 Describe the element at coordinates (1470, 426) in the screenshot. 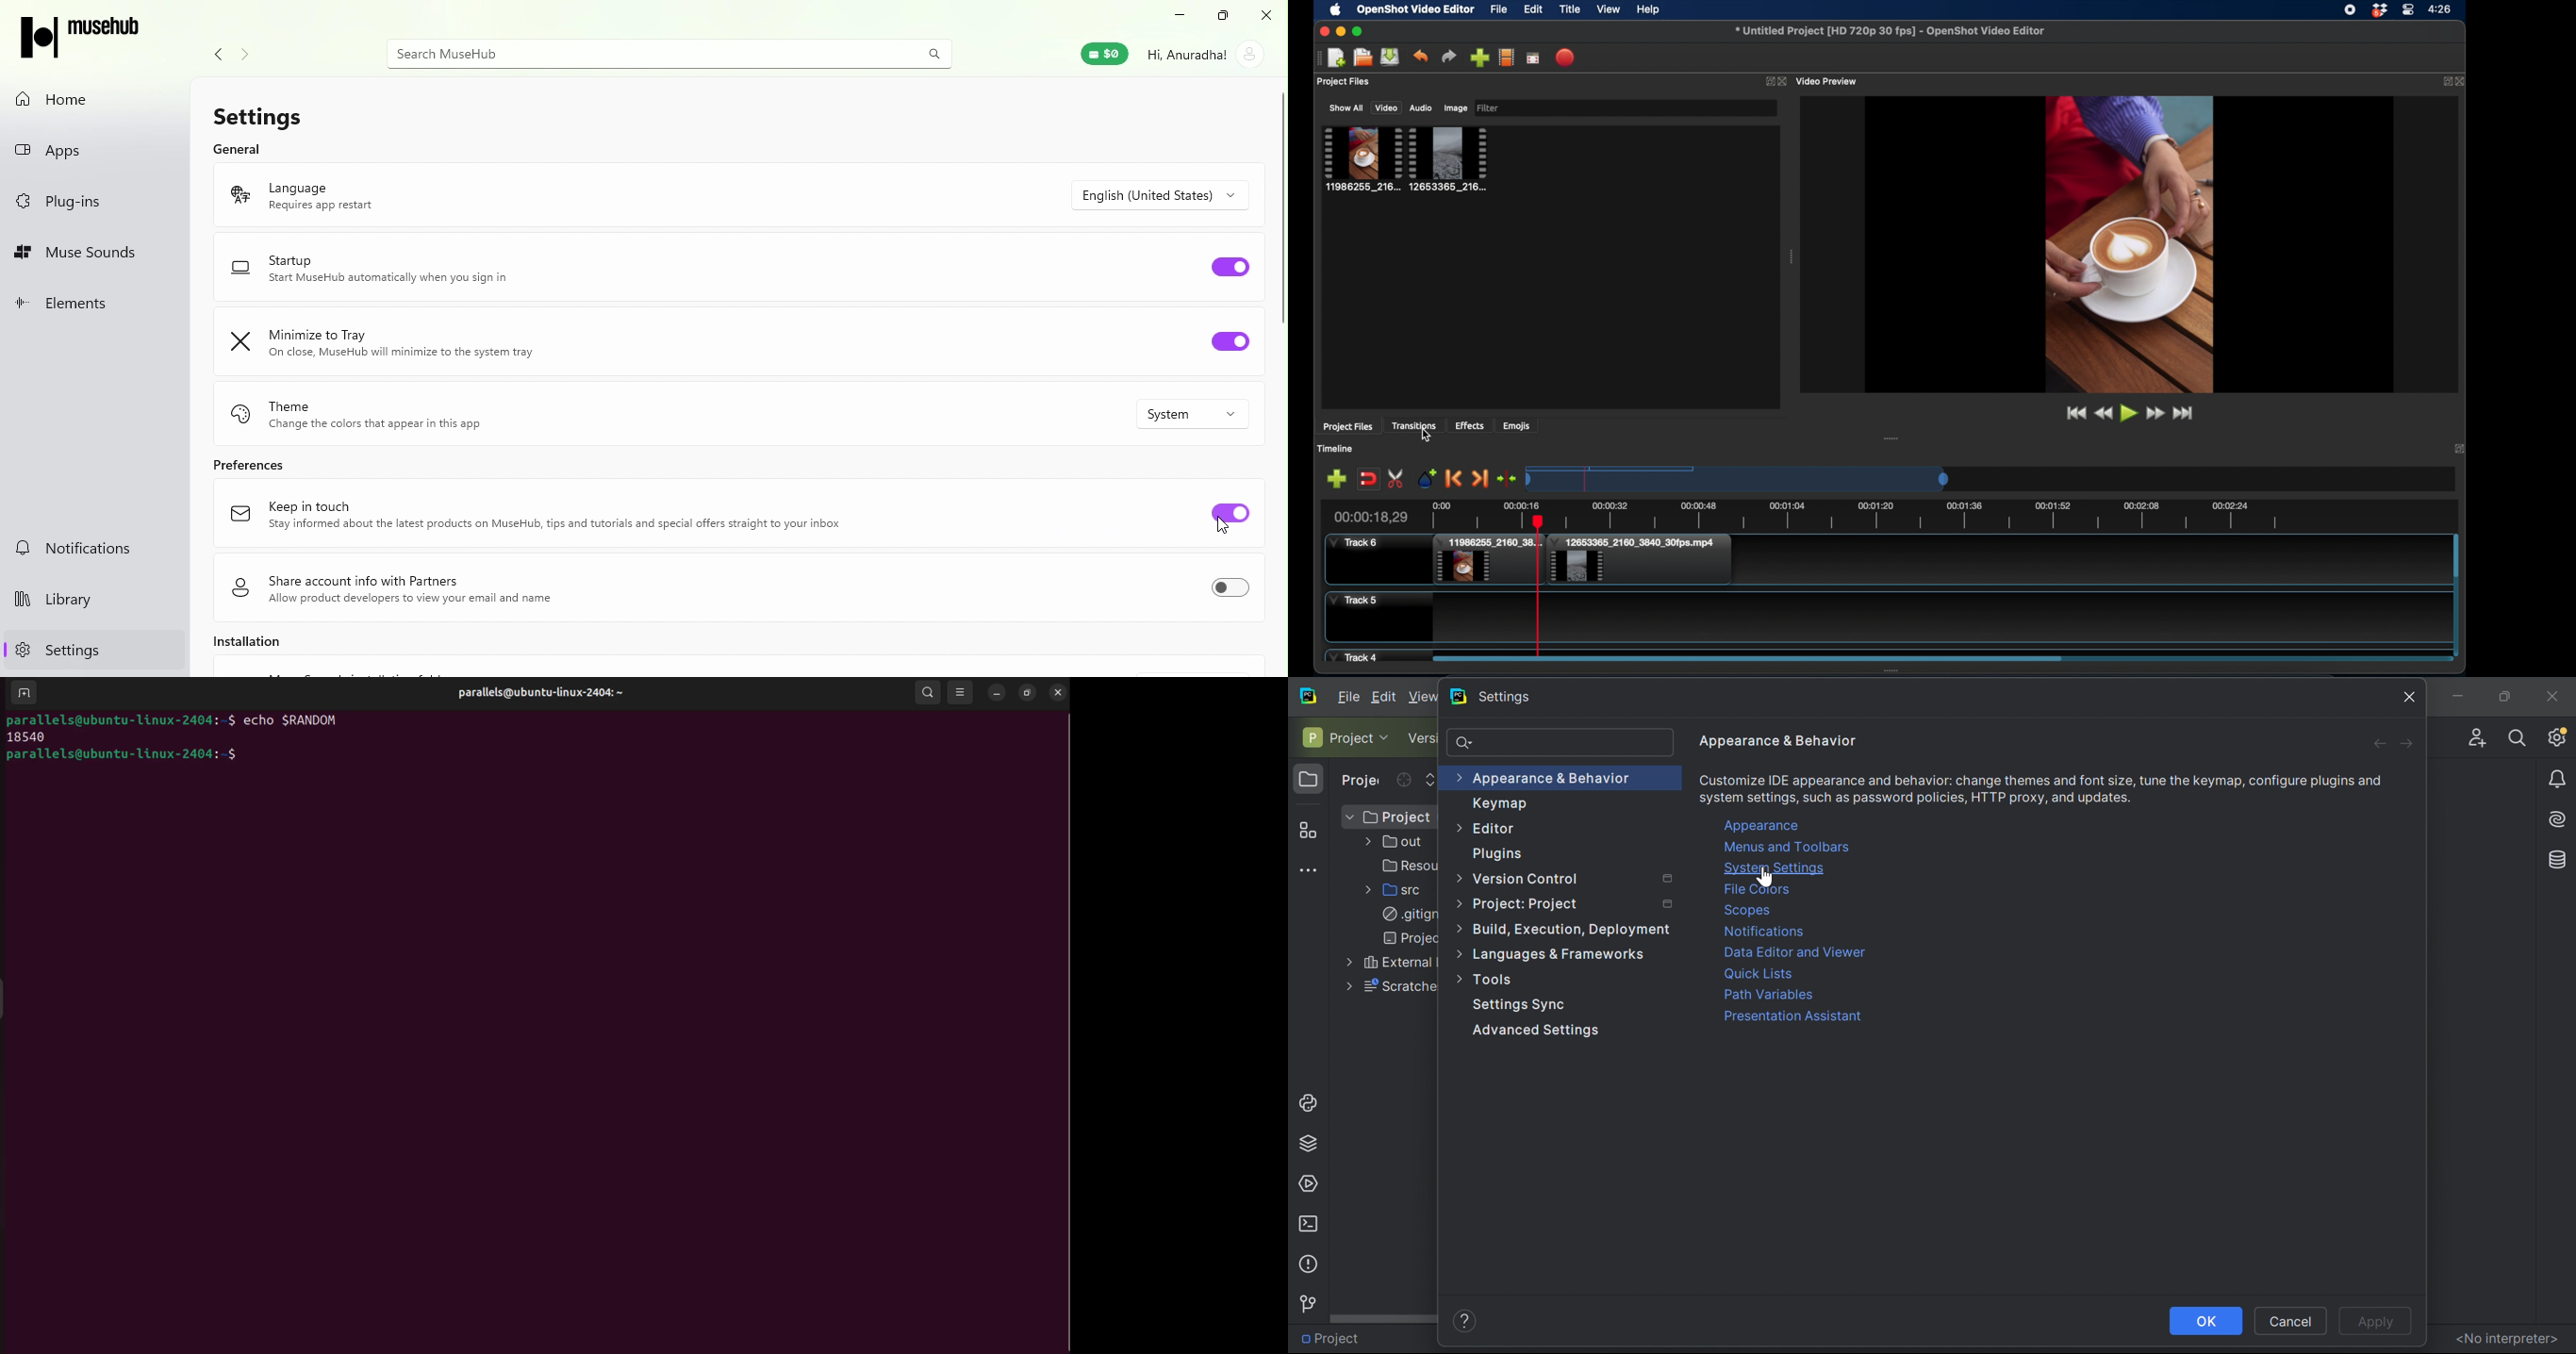

I see `effects` at that location.